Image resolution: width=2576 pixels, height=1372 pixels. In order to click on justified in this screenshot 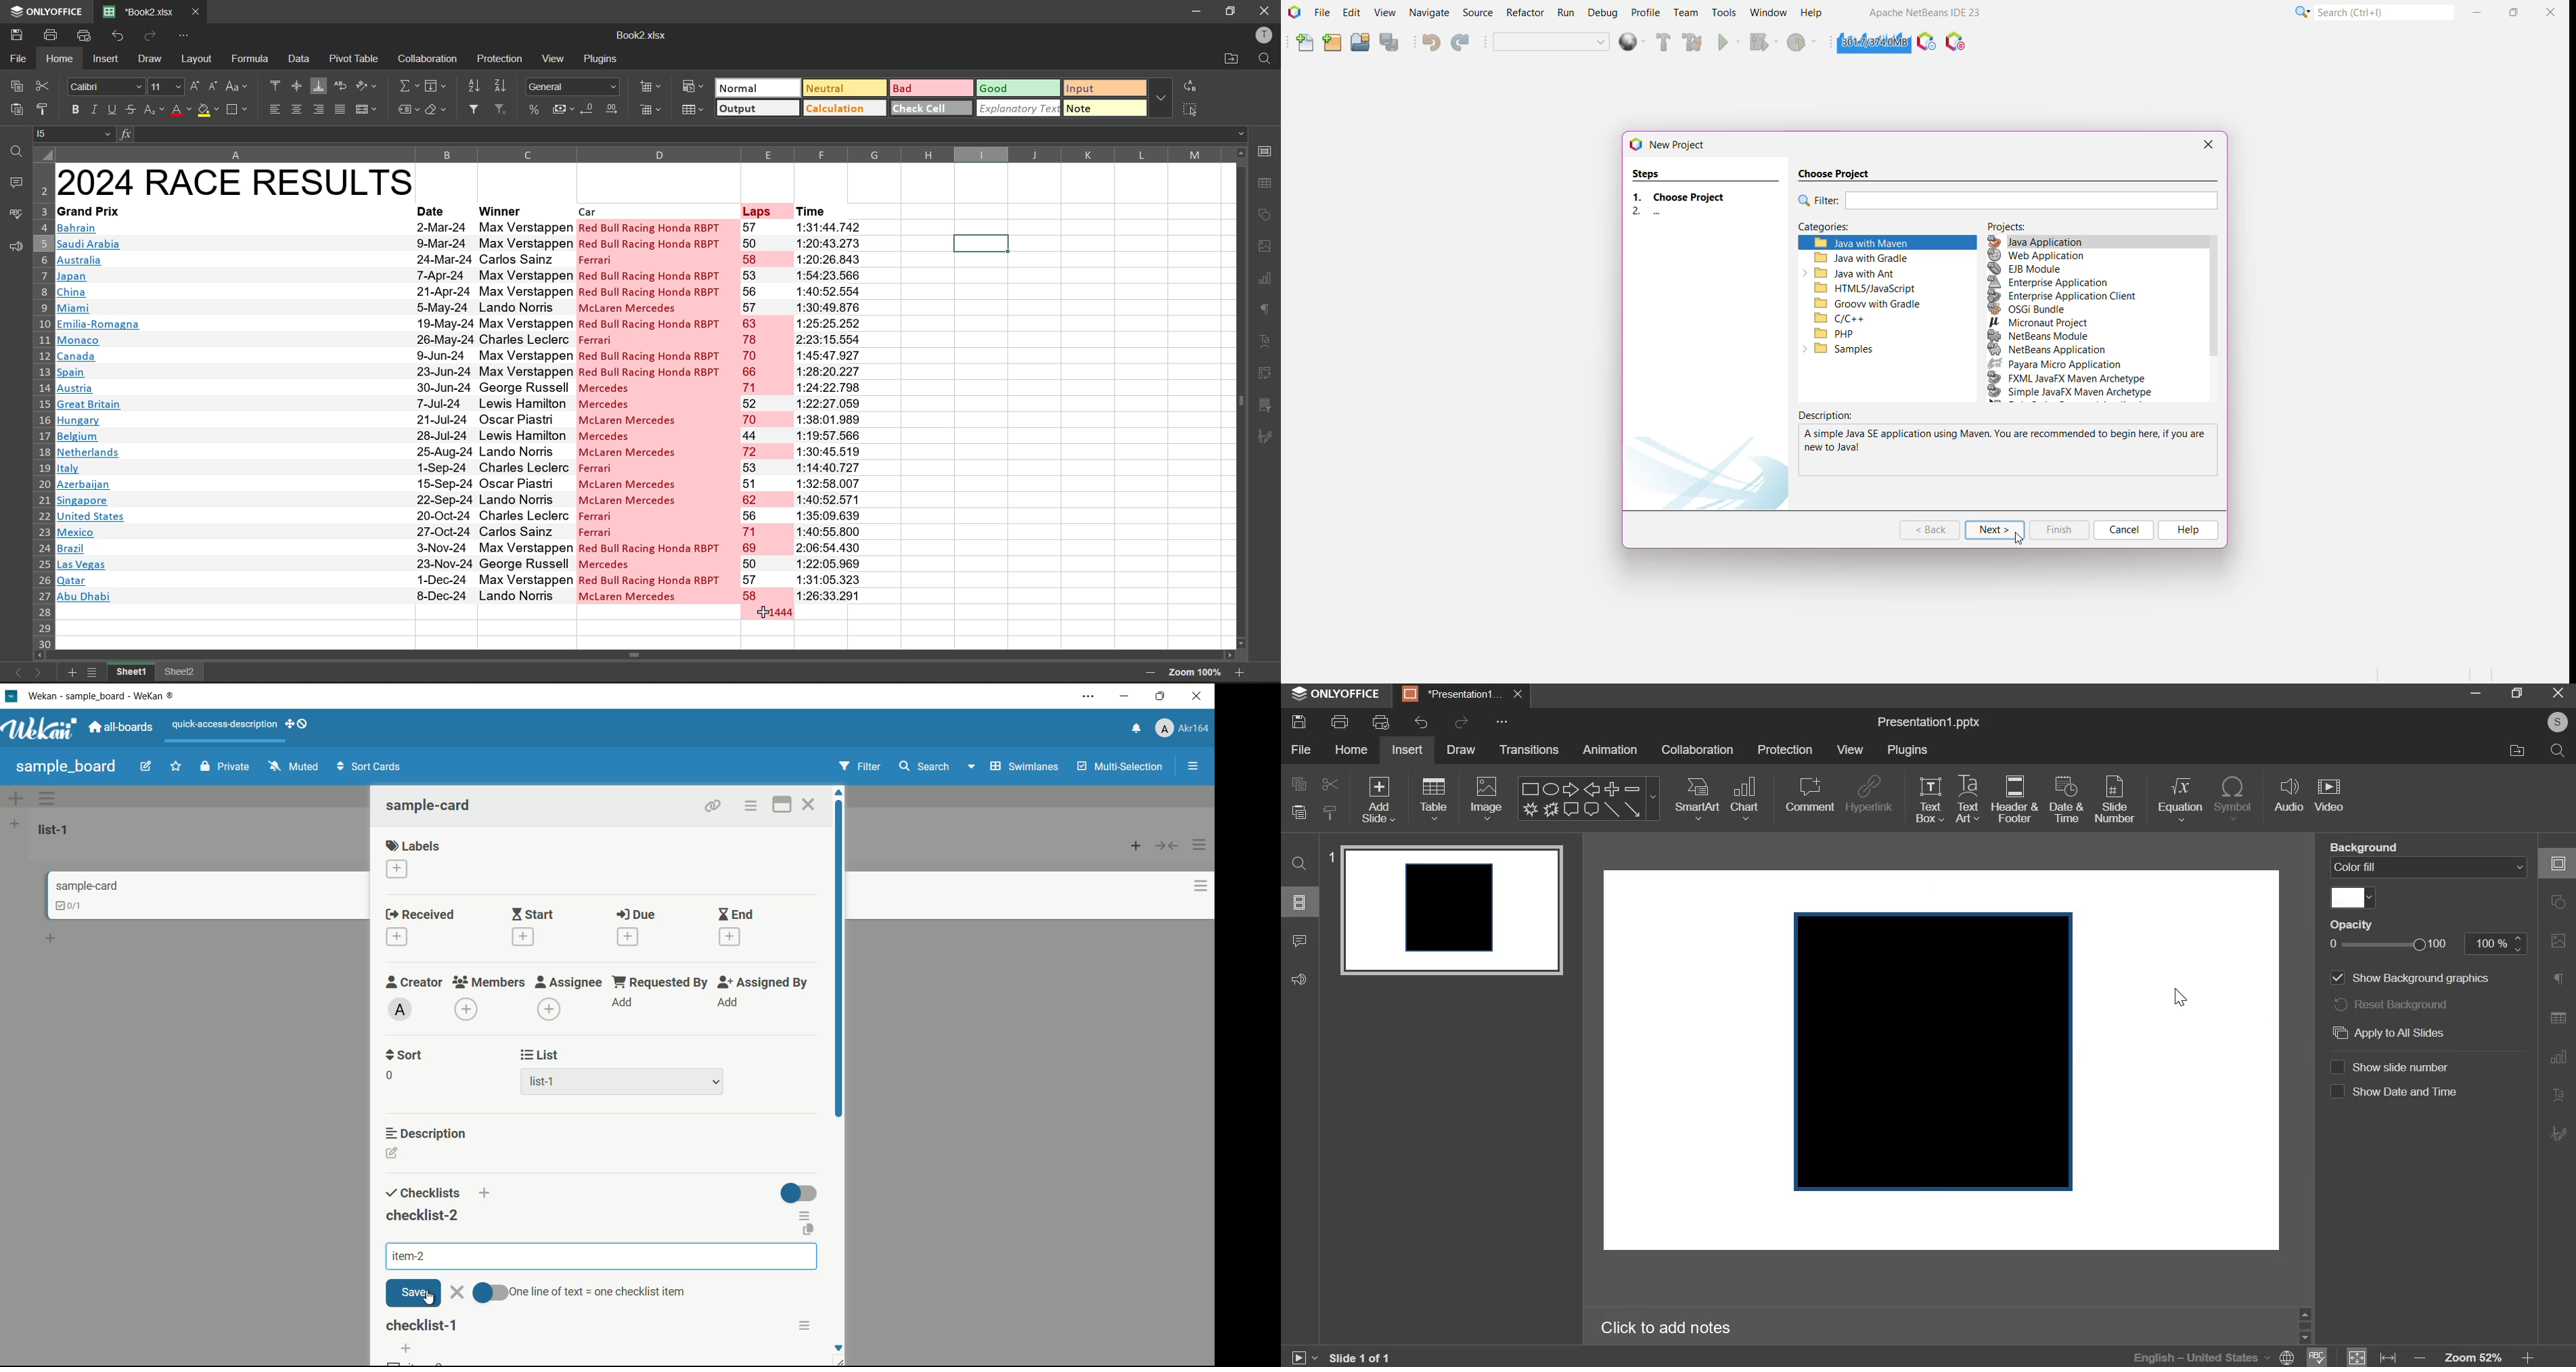, I will do `click(342, 109)`.